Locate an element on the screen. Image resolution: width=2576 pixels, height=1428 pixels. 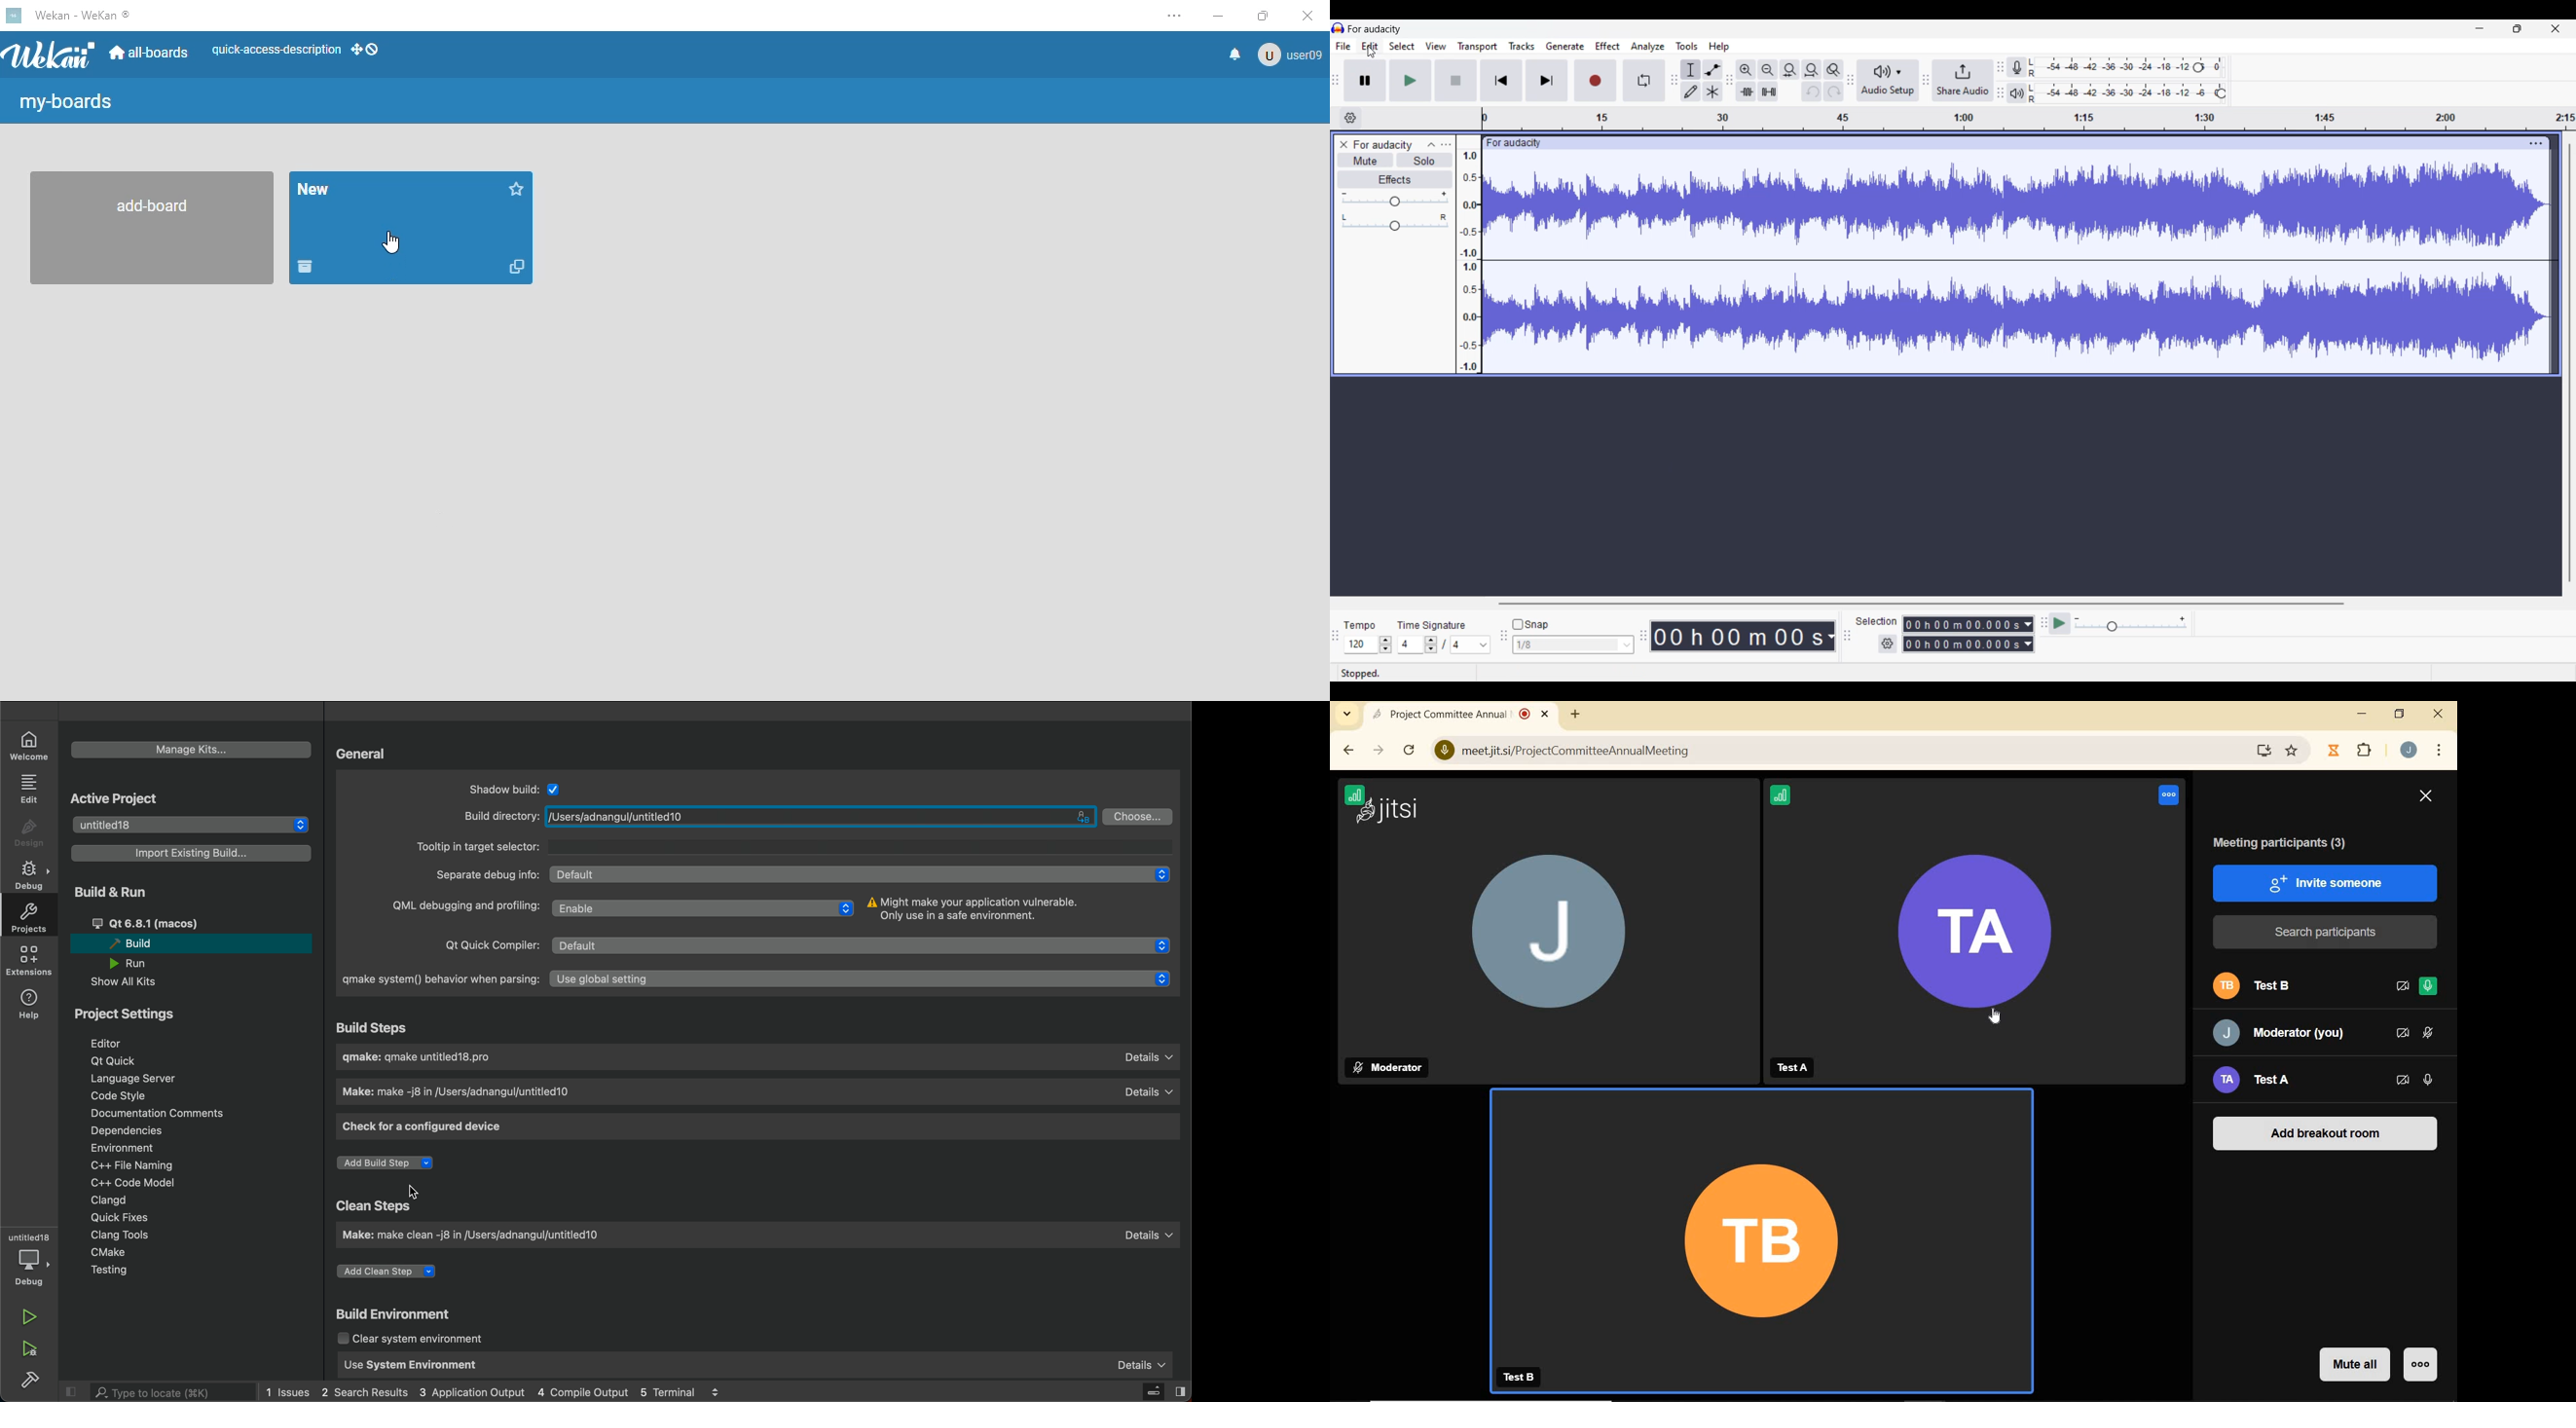
quick-access-description is located at coordinates (276, 50).